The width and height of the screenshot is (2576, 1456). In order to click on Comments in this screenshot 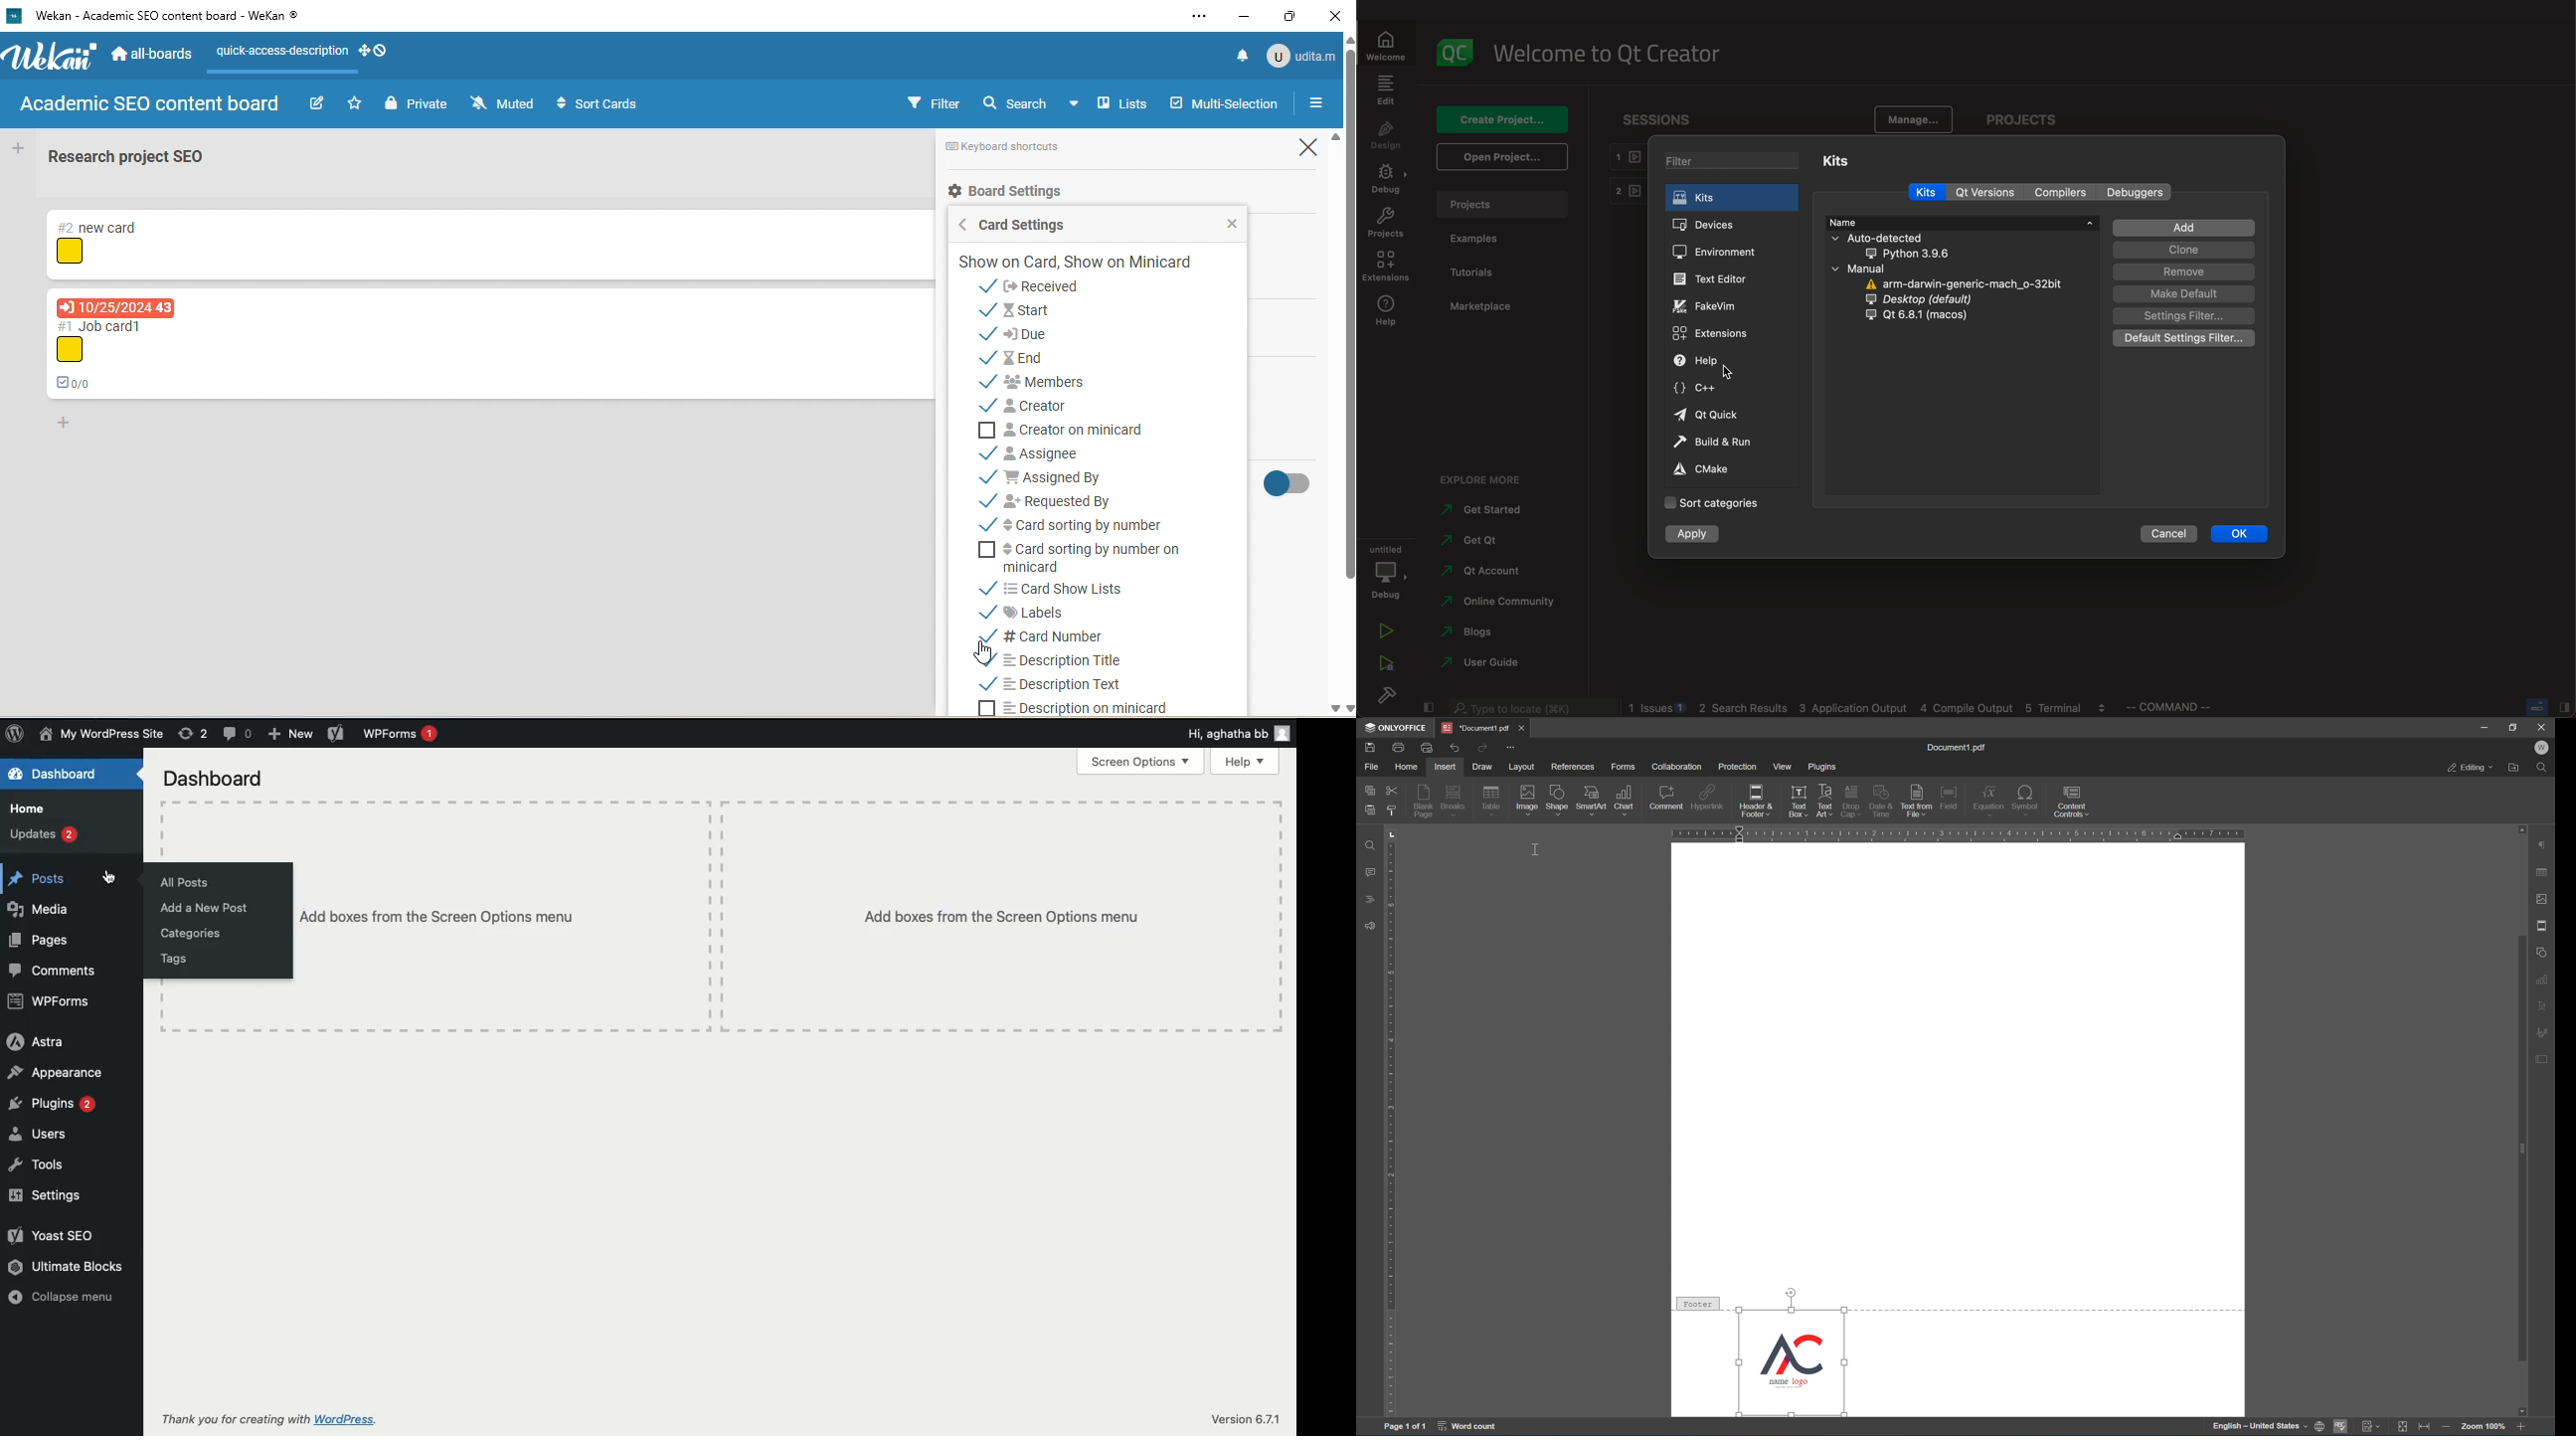, I will do `click(57, 972)`.